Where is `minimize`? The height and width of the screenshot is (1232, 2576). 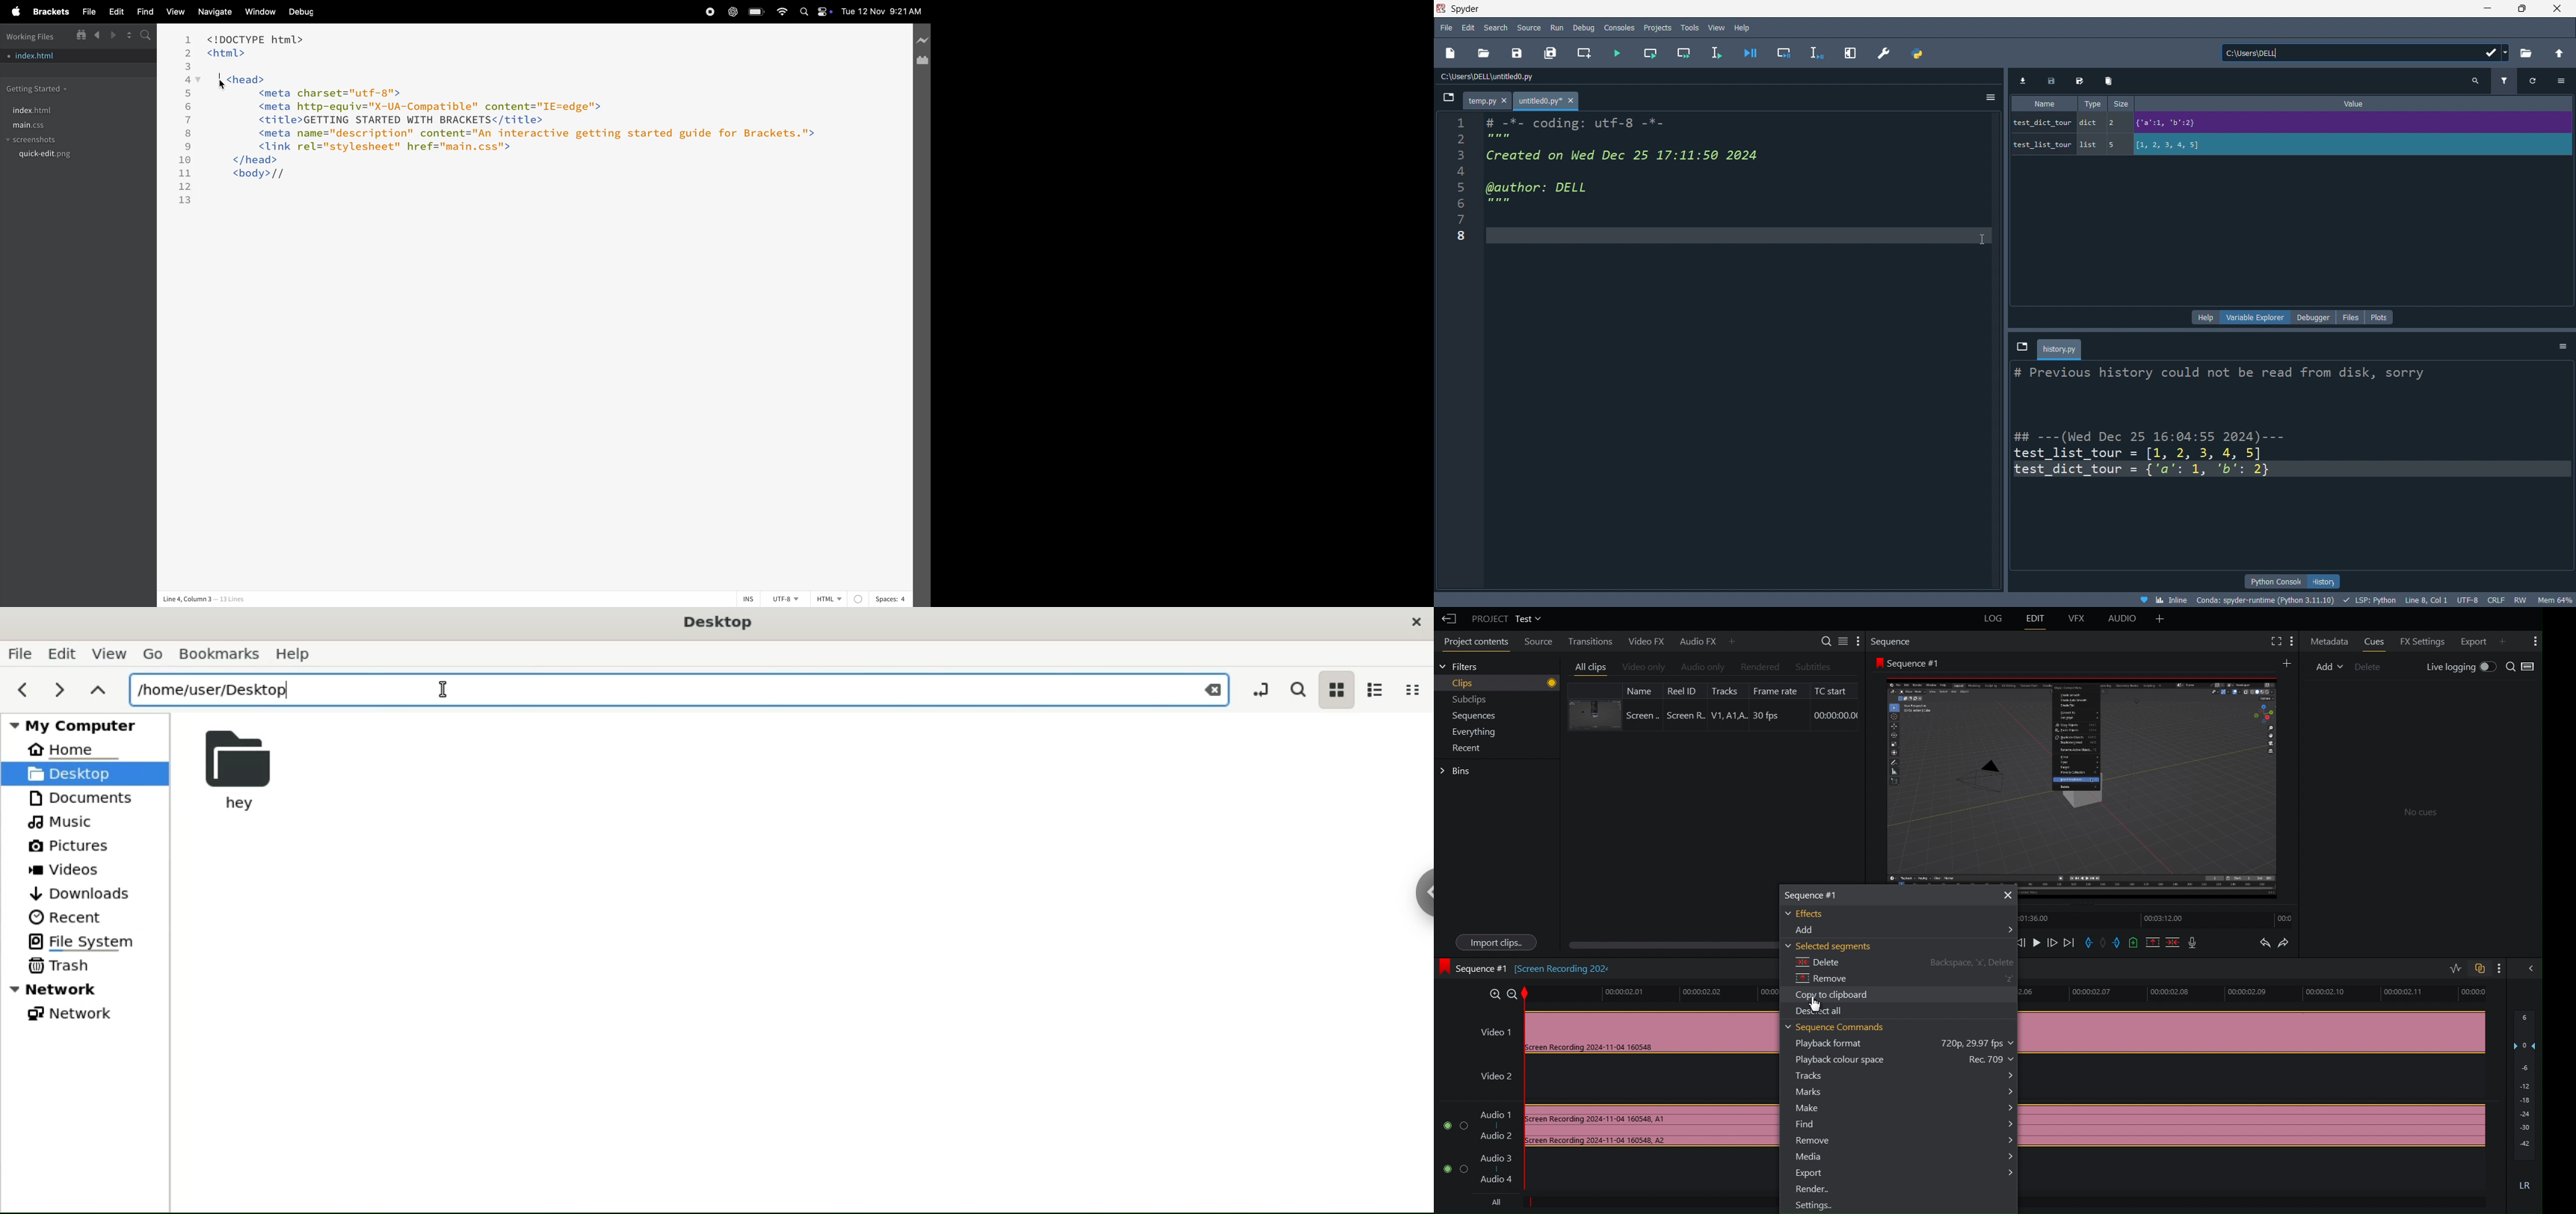
minimize is located at coordinates (2486, 8).